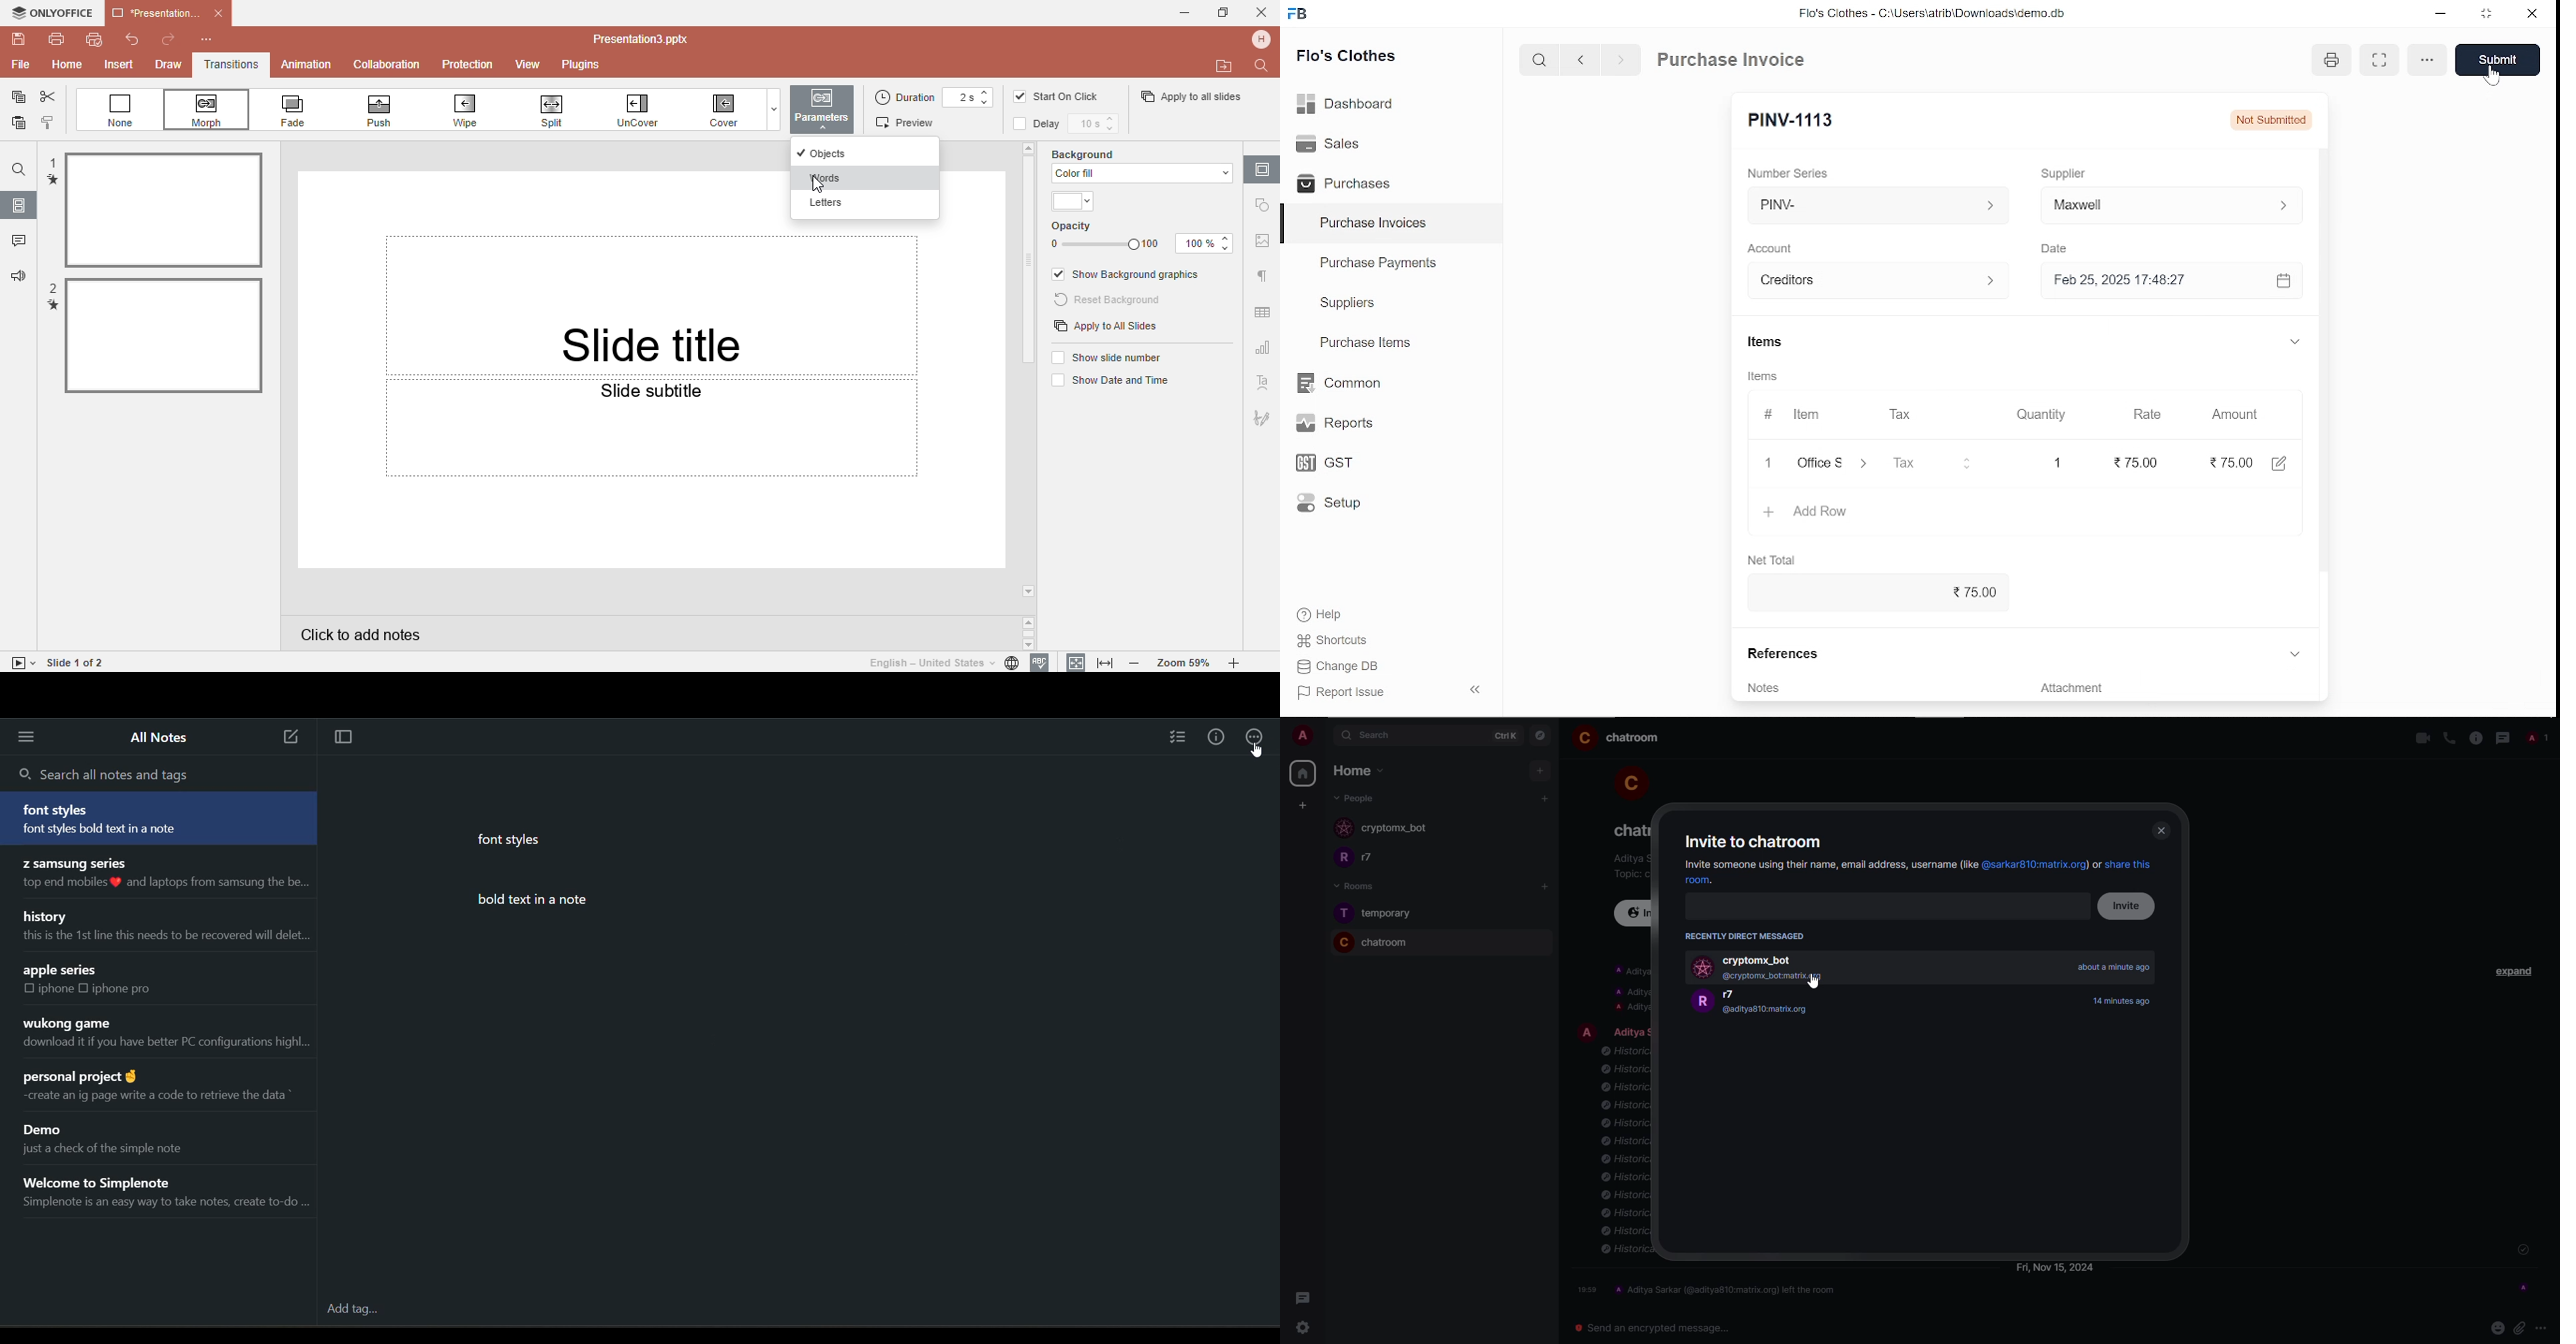  I want to click on Zoom in, so click(1238, 664).